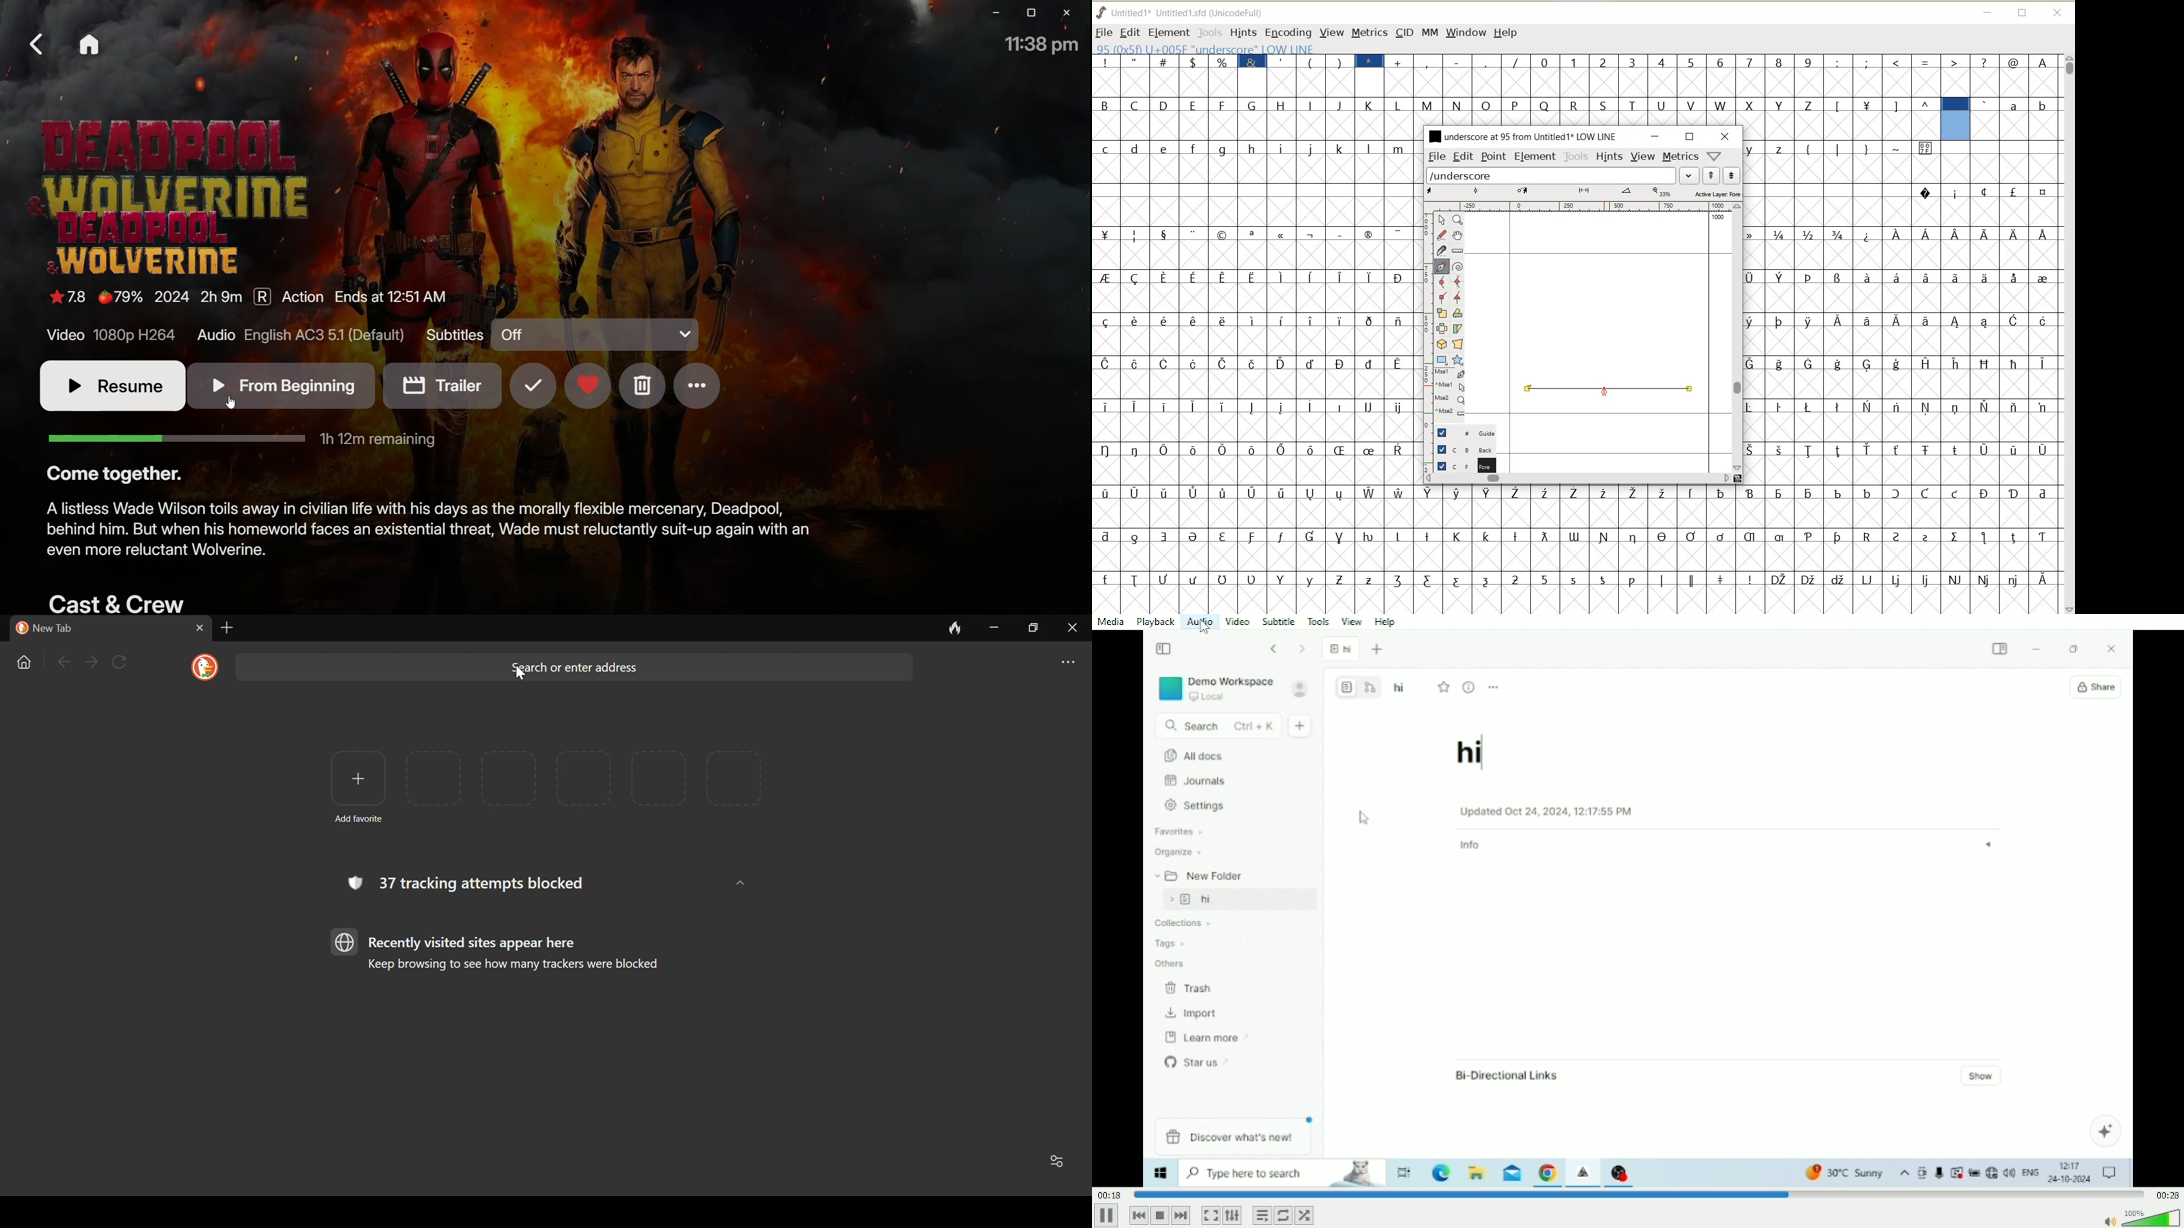 Image resolution: width=2184 pixels, height=1232 pixels. I want to click on Add a corner point, so click(1443, 297).